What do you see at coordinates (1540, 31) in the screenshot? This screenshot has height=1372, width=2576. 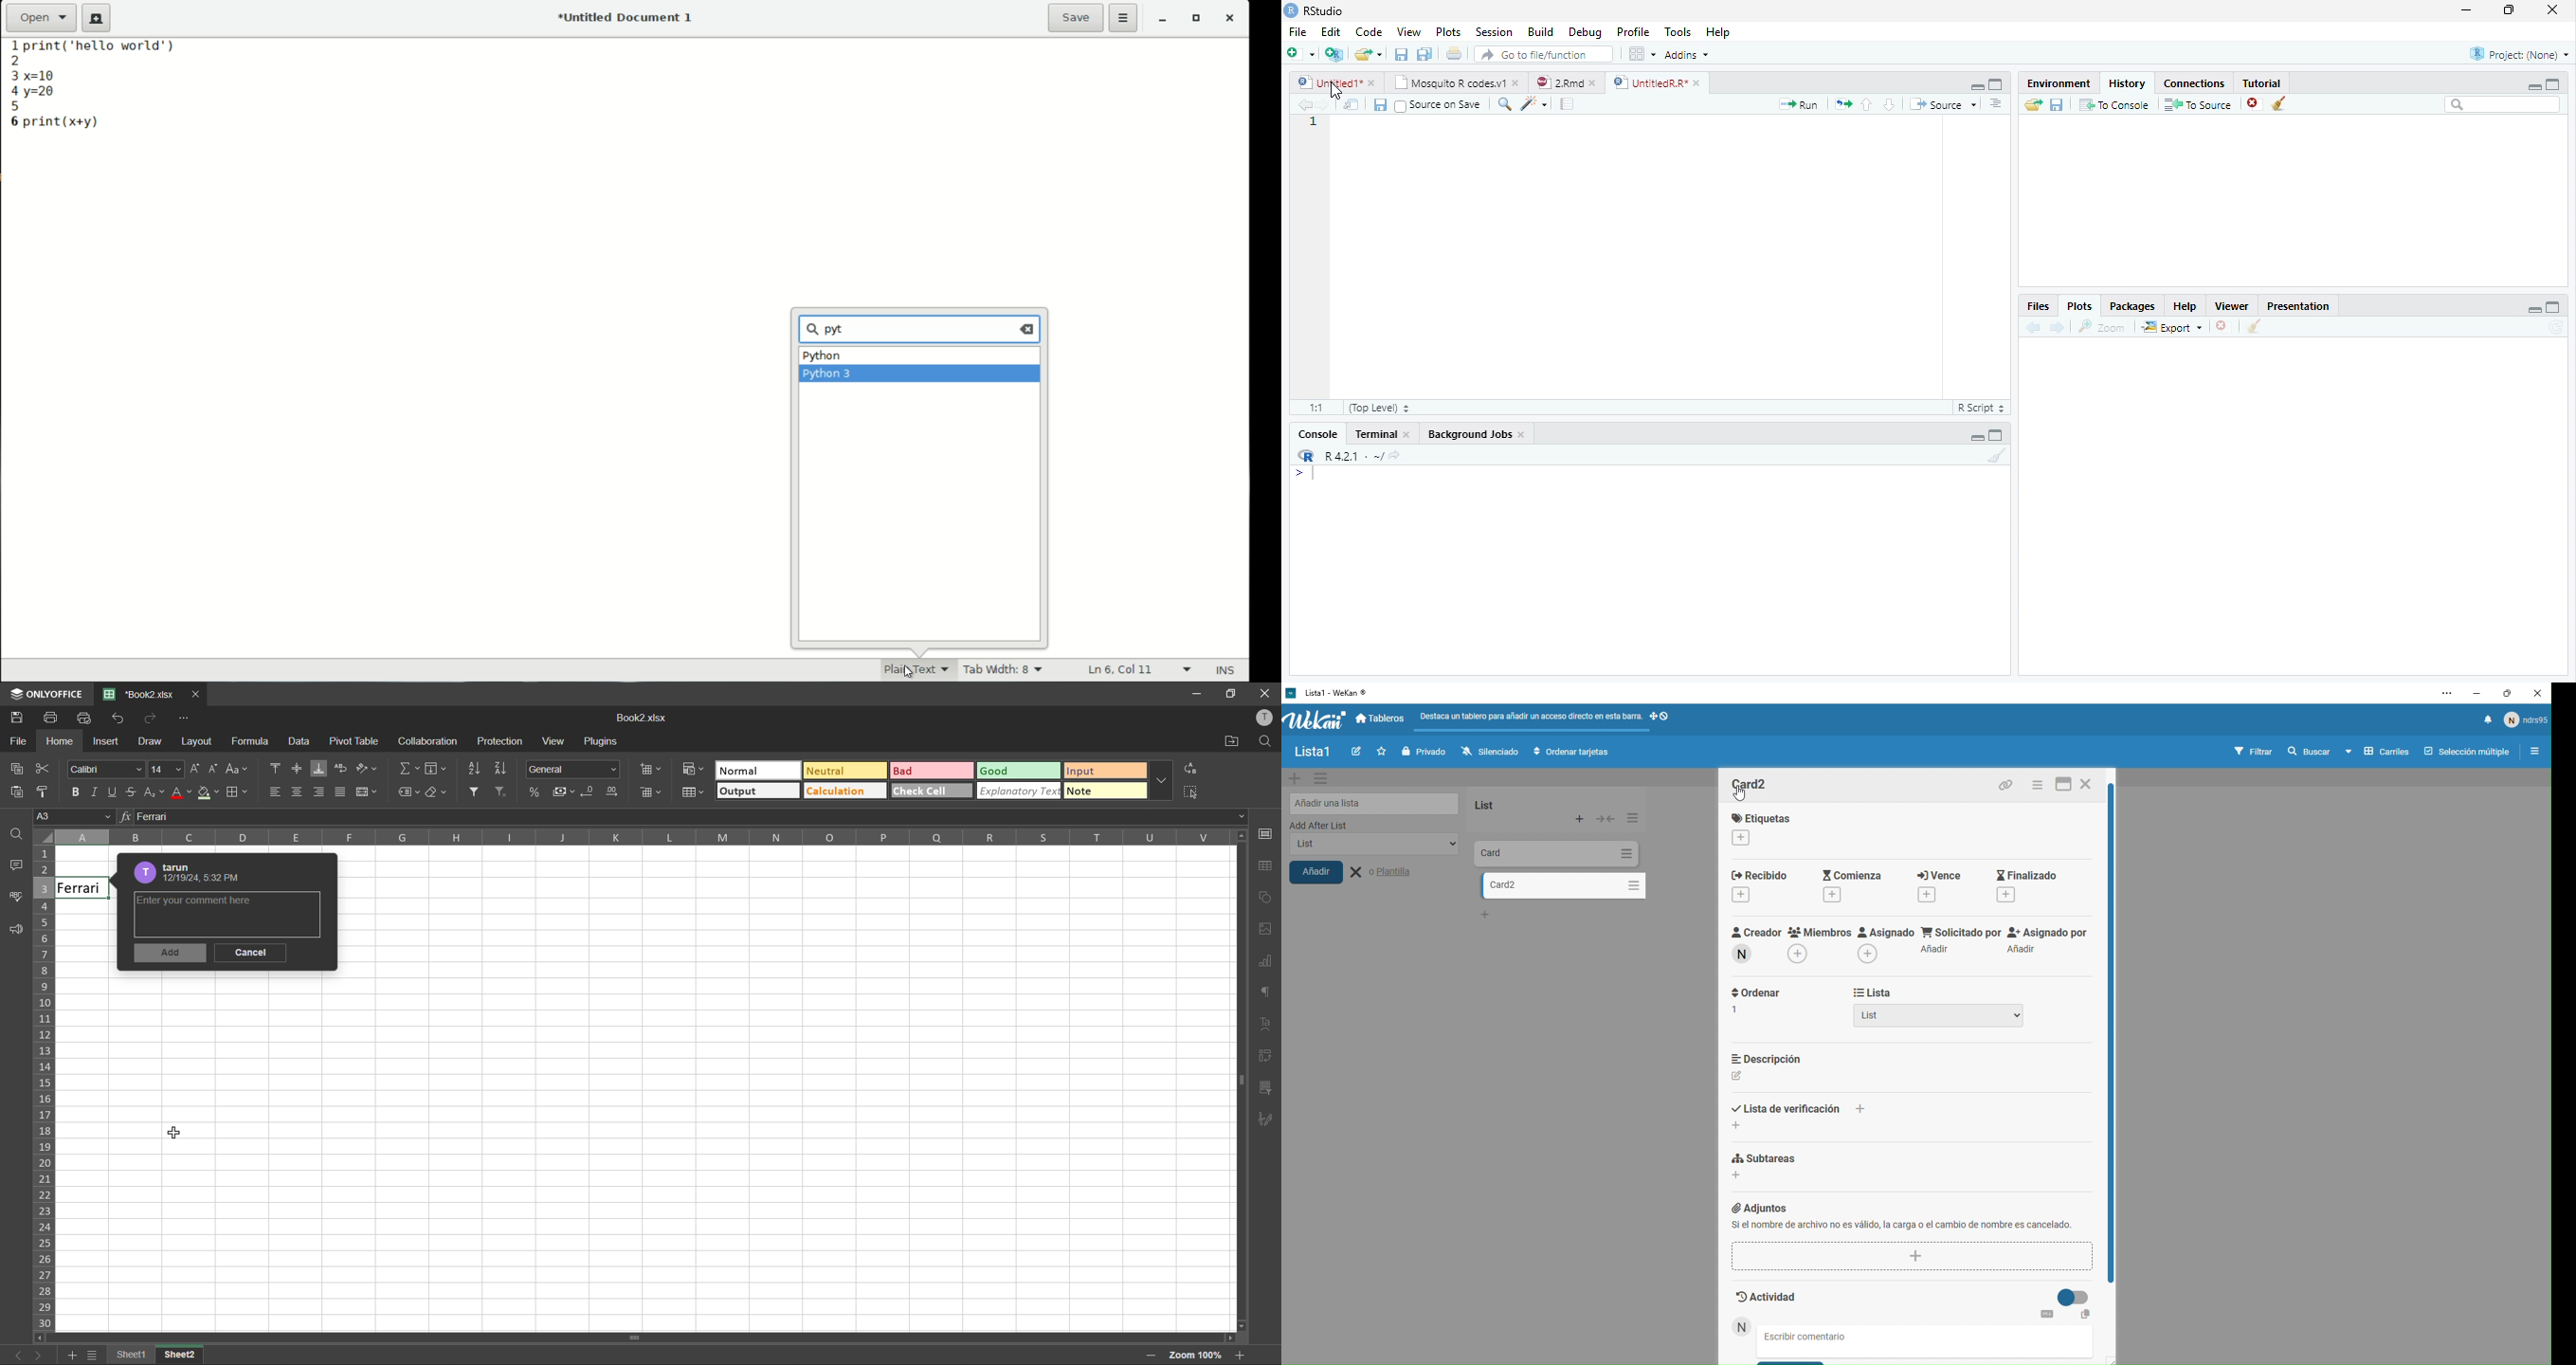 I see `Build` at bounding box center [1540, 31].